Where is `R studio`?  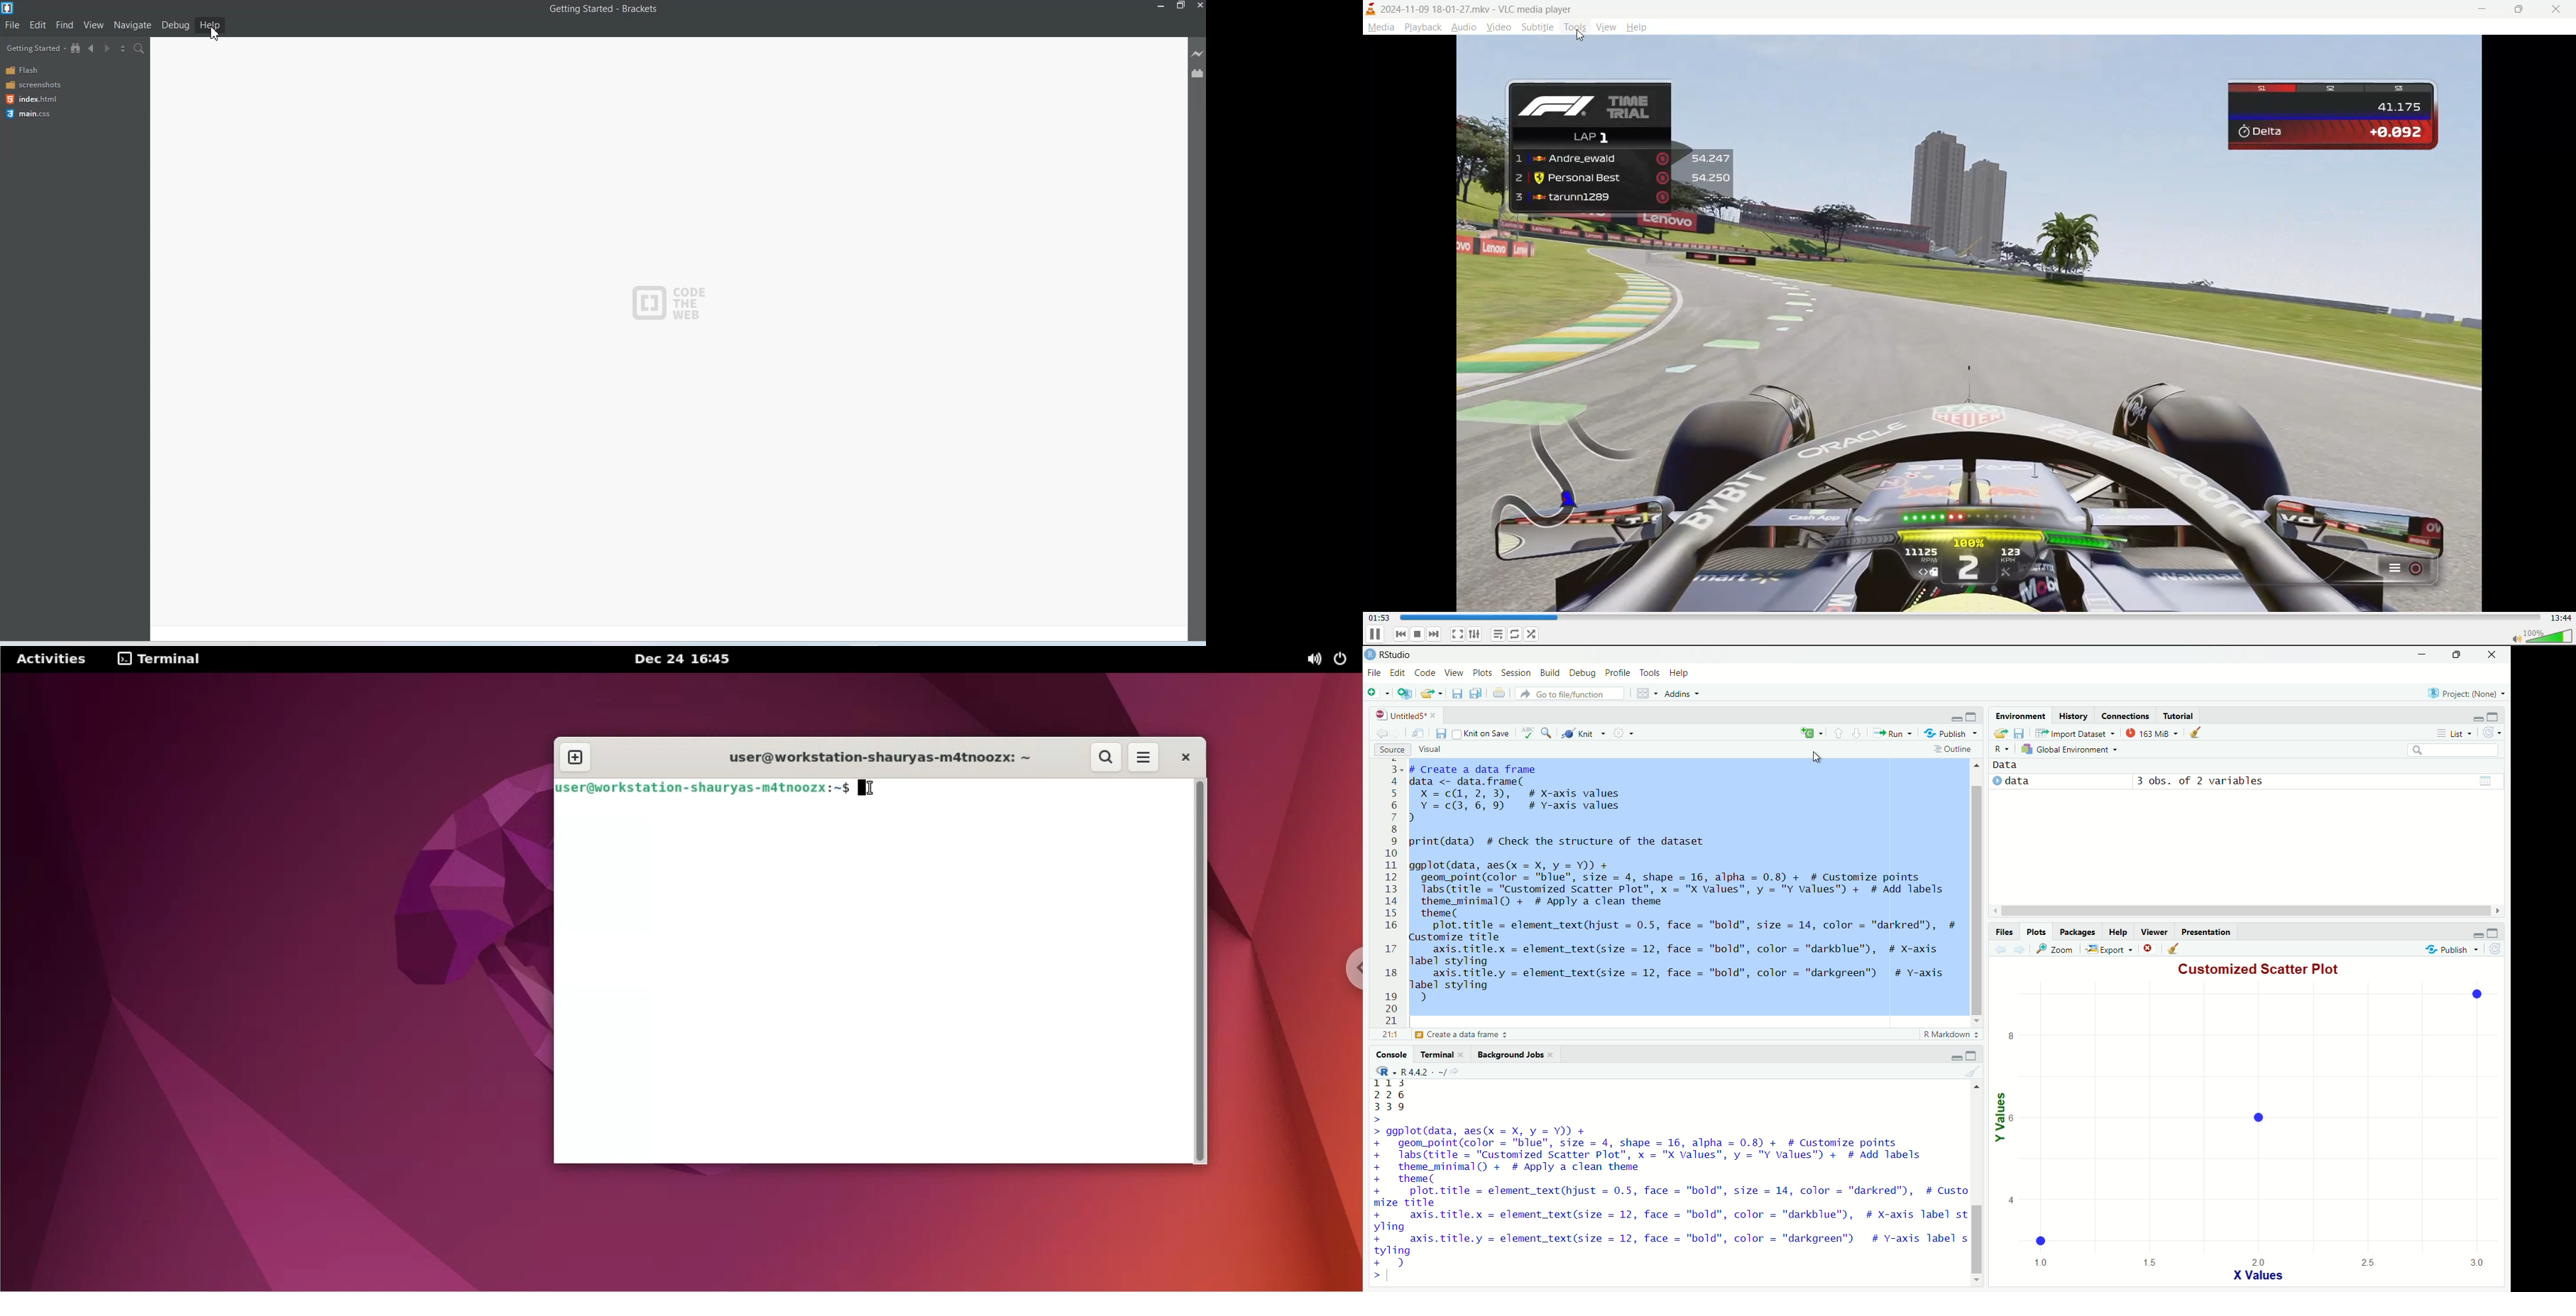 R studio is located at coordinates (1396, 655).